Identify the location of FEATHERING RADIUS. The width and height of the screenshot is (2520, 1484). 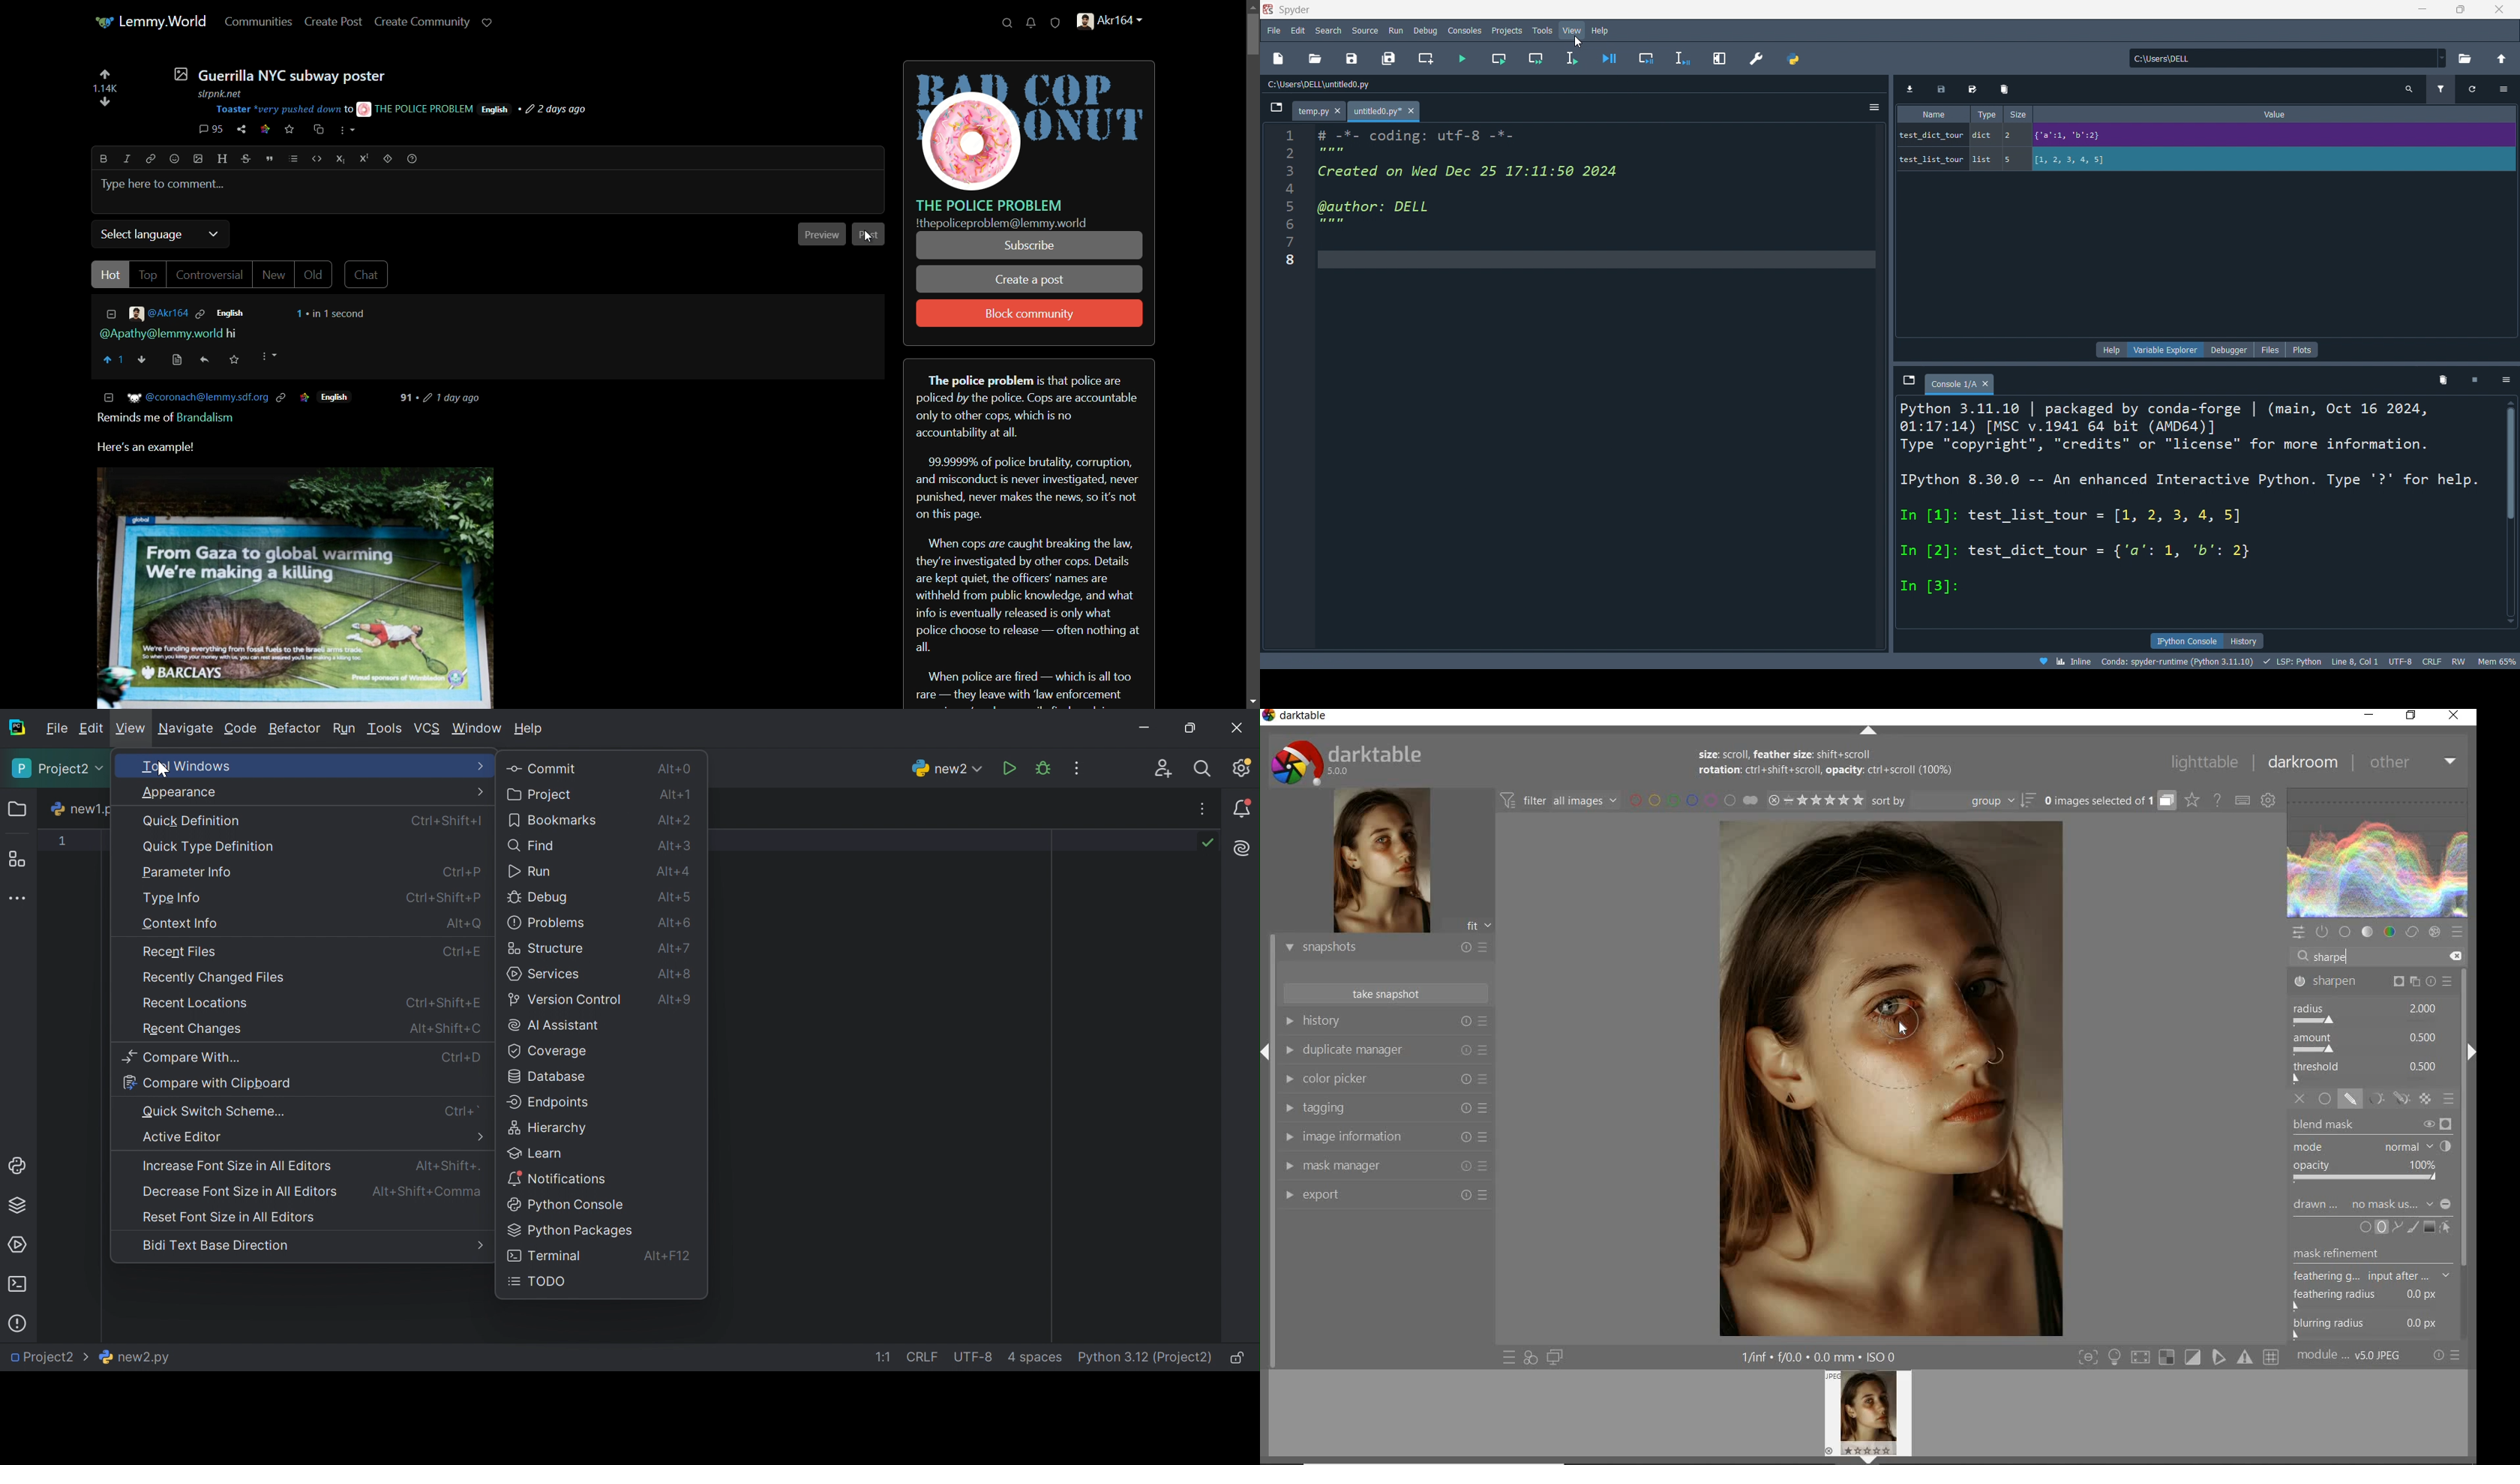
(2376, 1296).